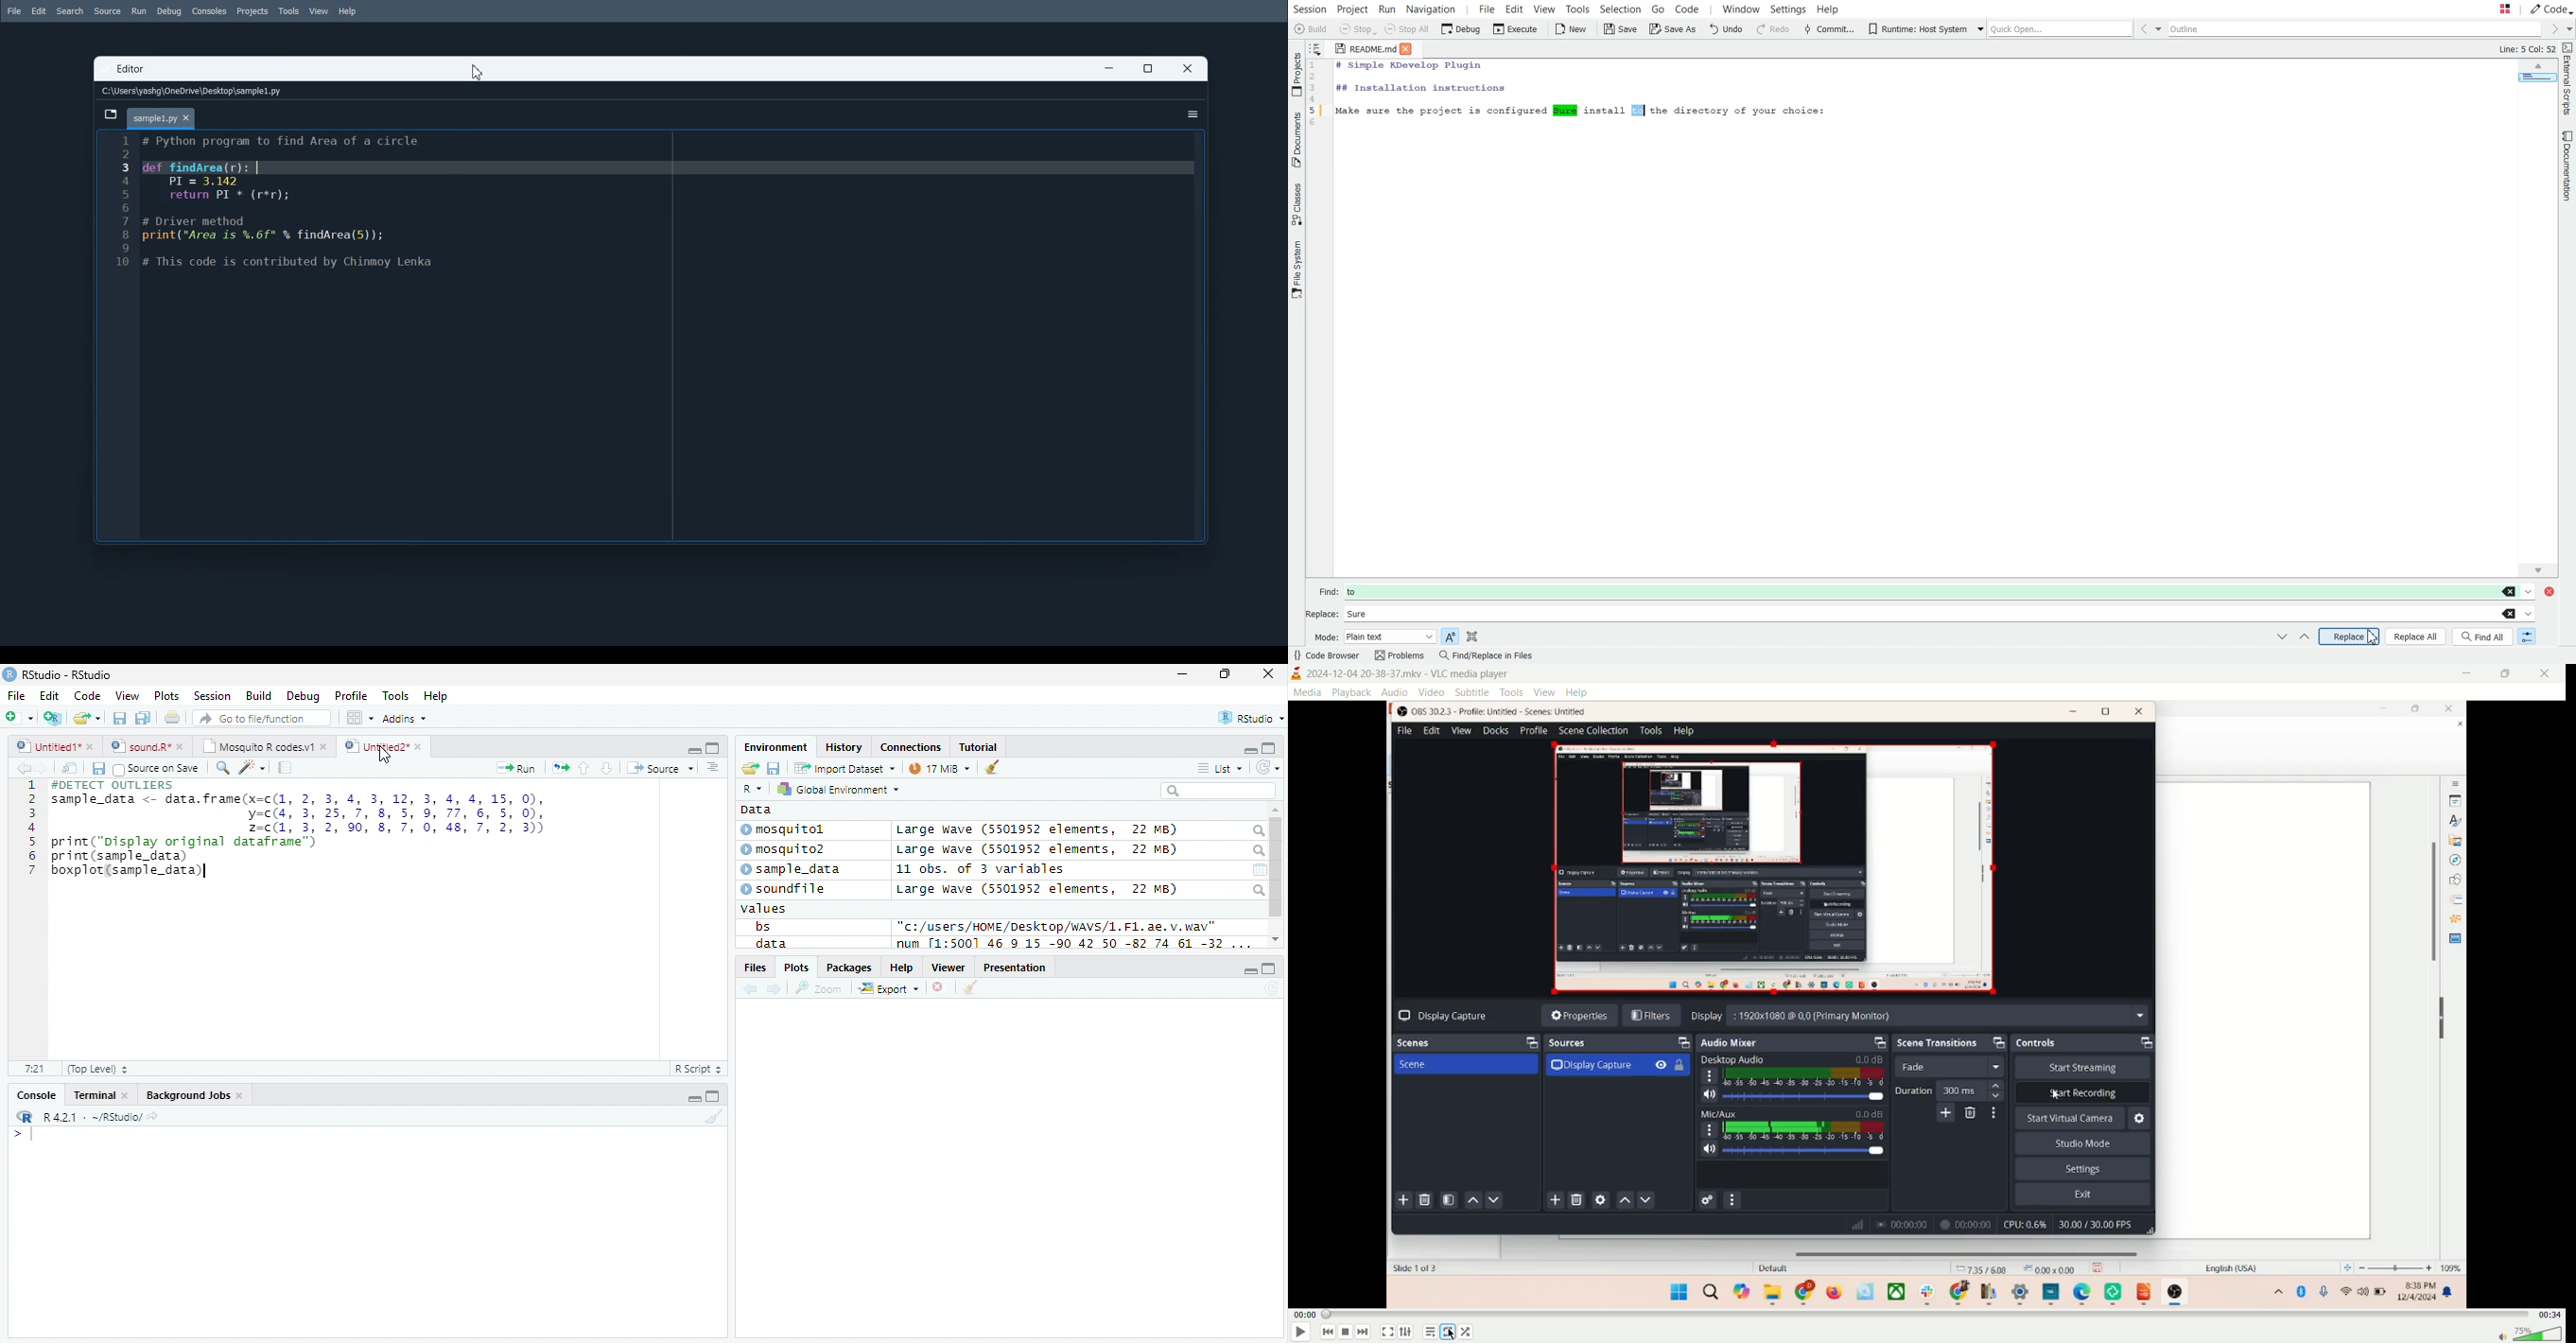  Describe the element at coordinates (774, 768) in the screenshot. I see `Save` at that location.